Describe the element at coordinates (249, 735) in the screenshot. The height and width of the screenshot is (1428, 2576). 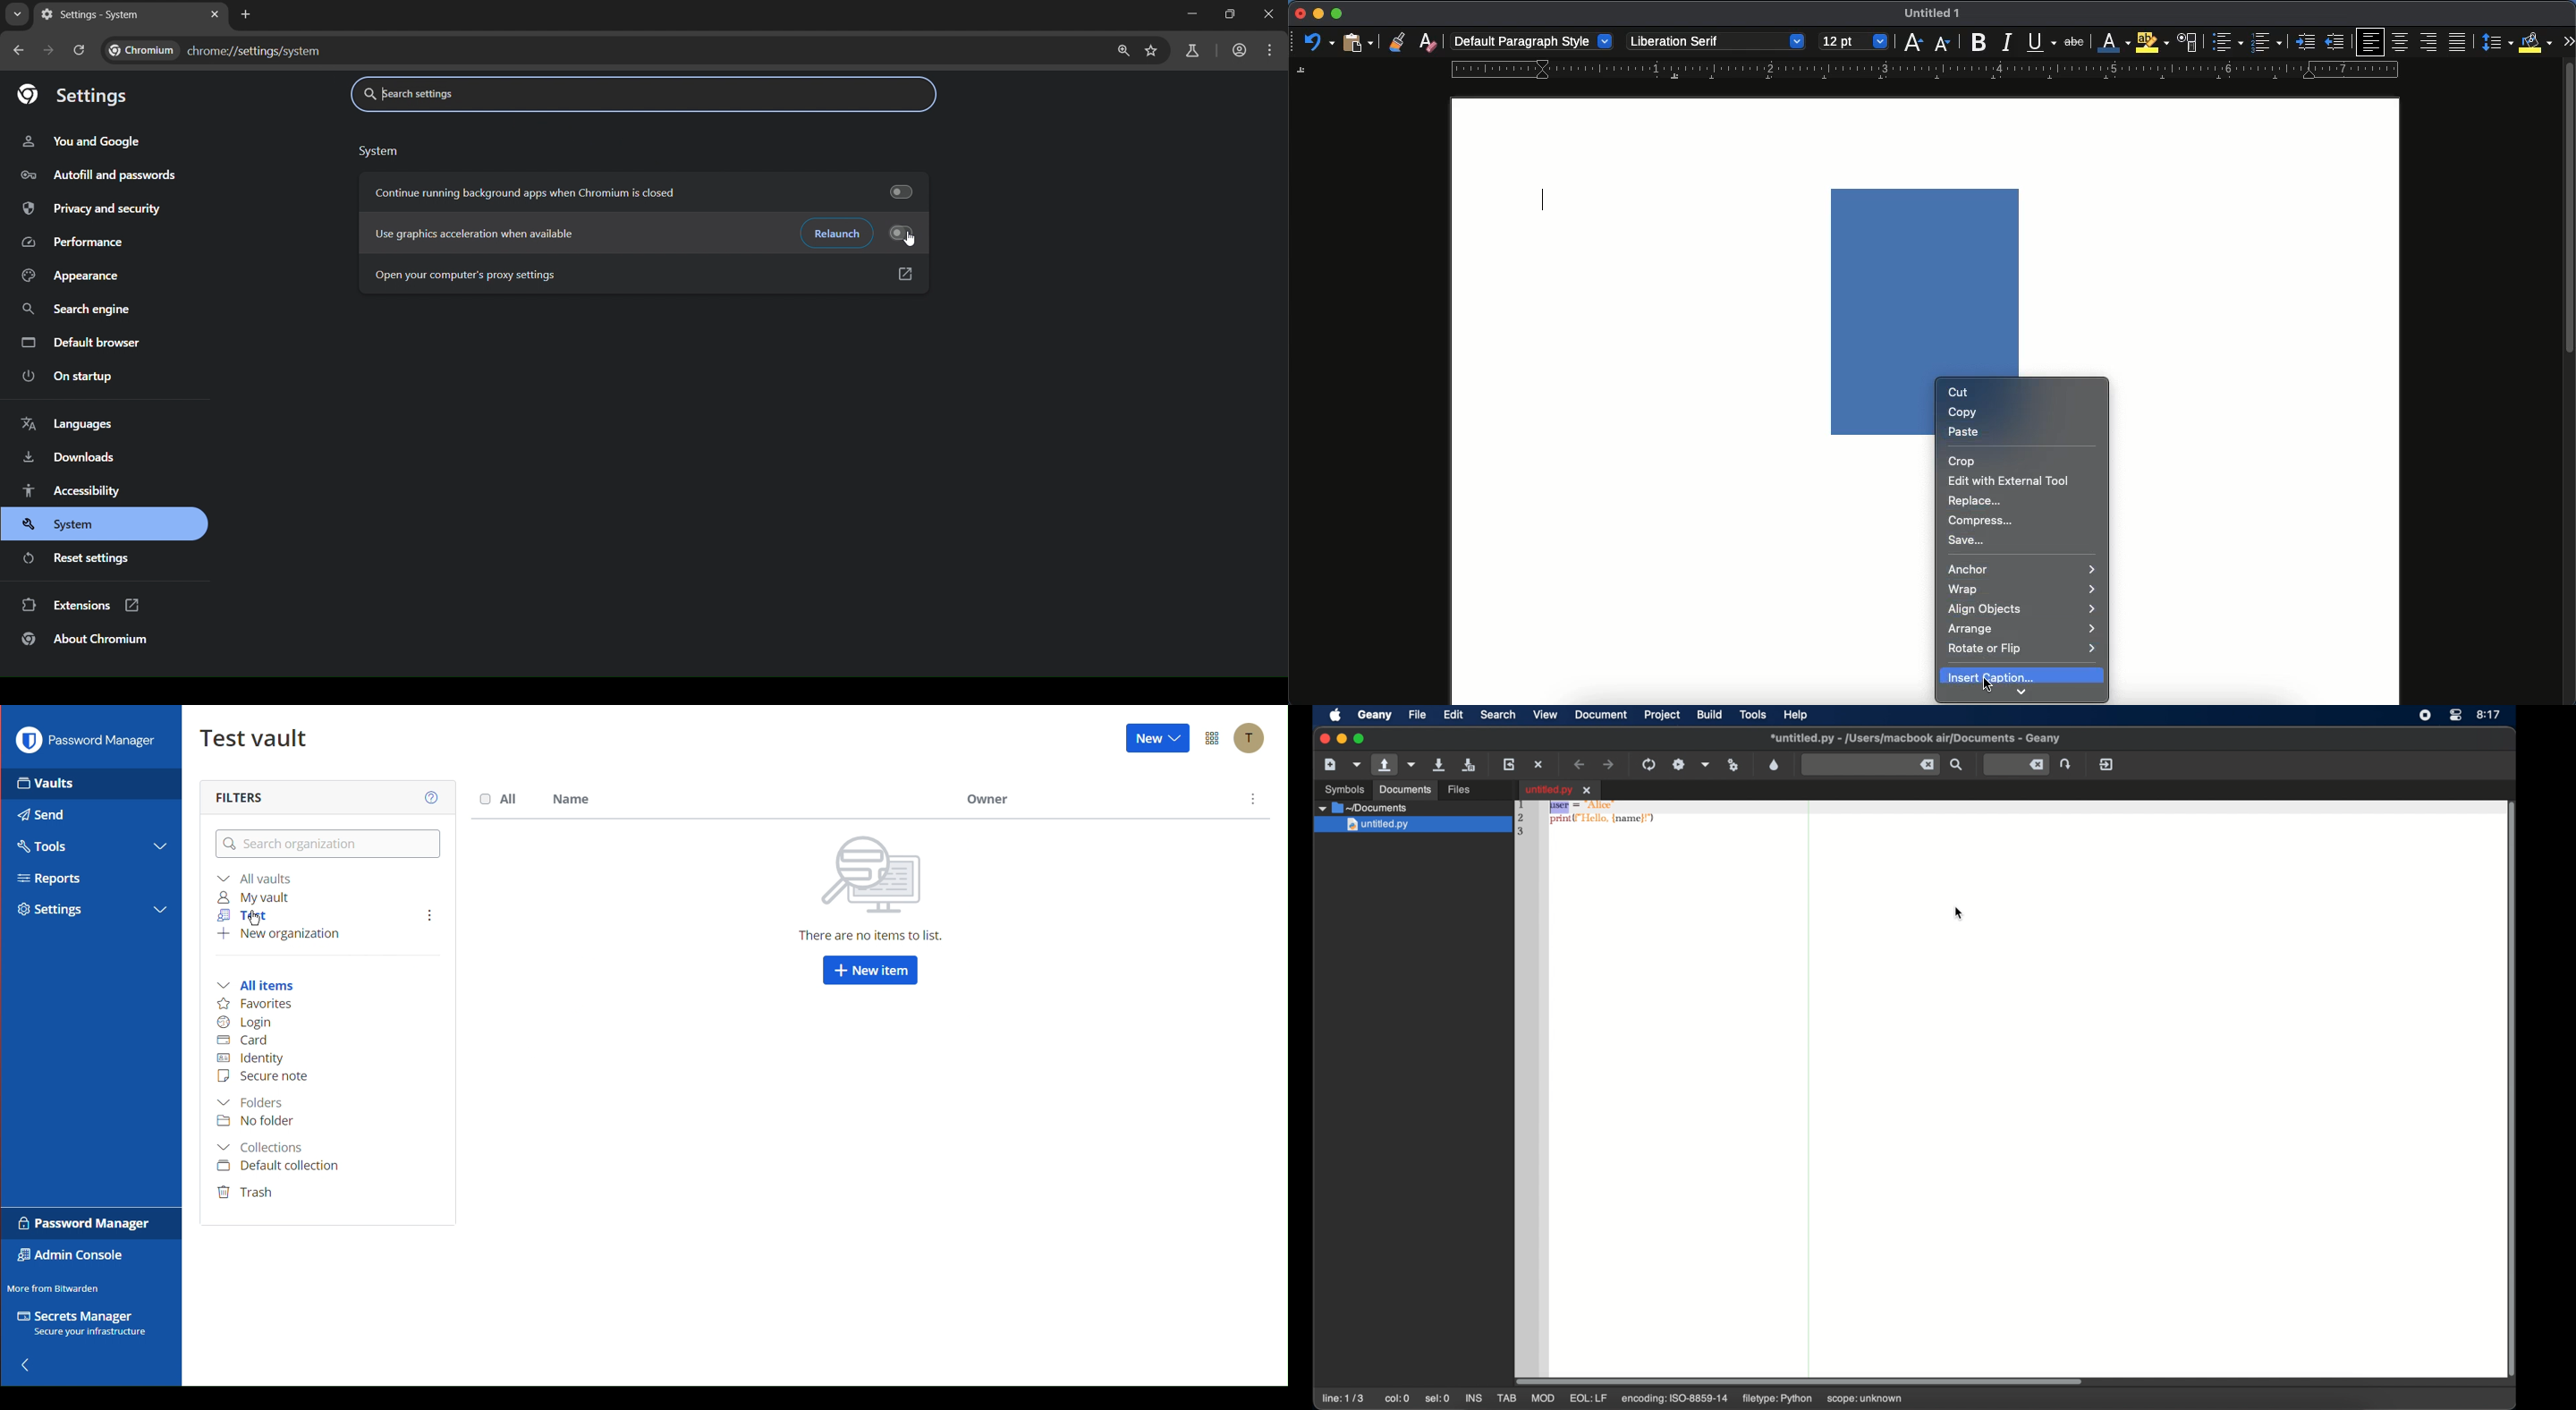
I see `My vault` at that location.